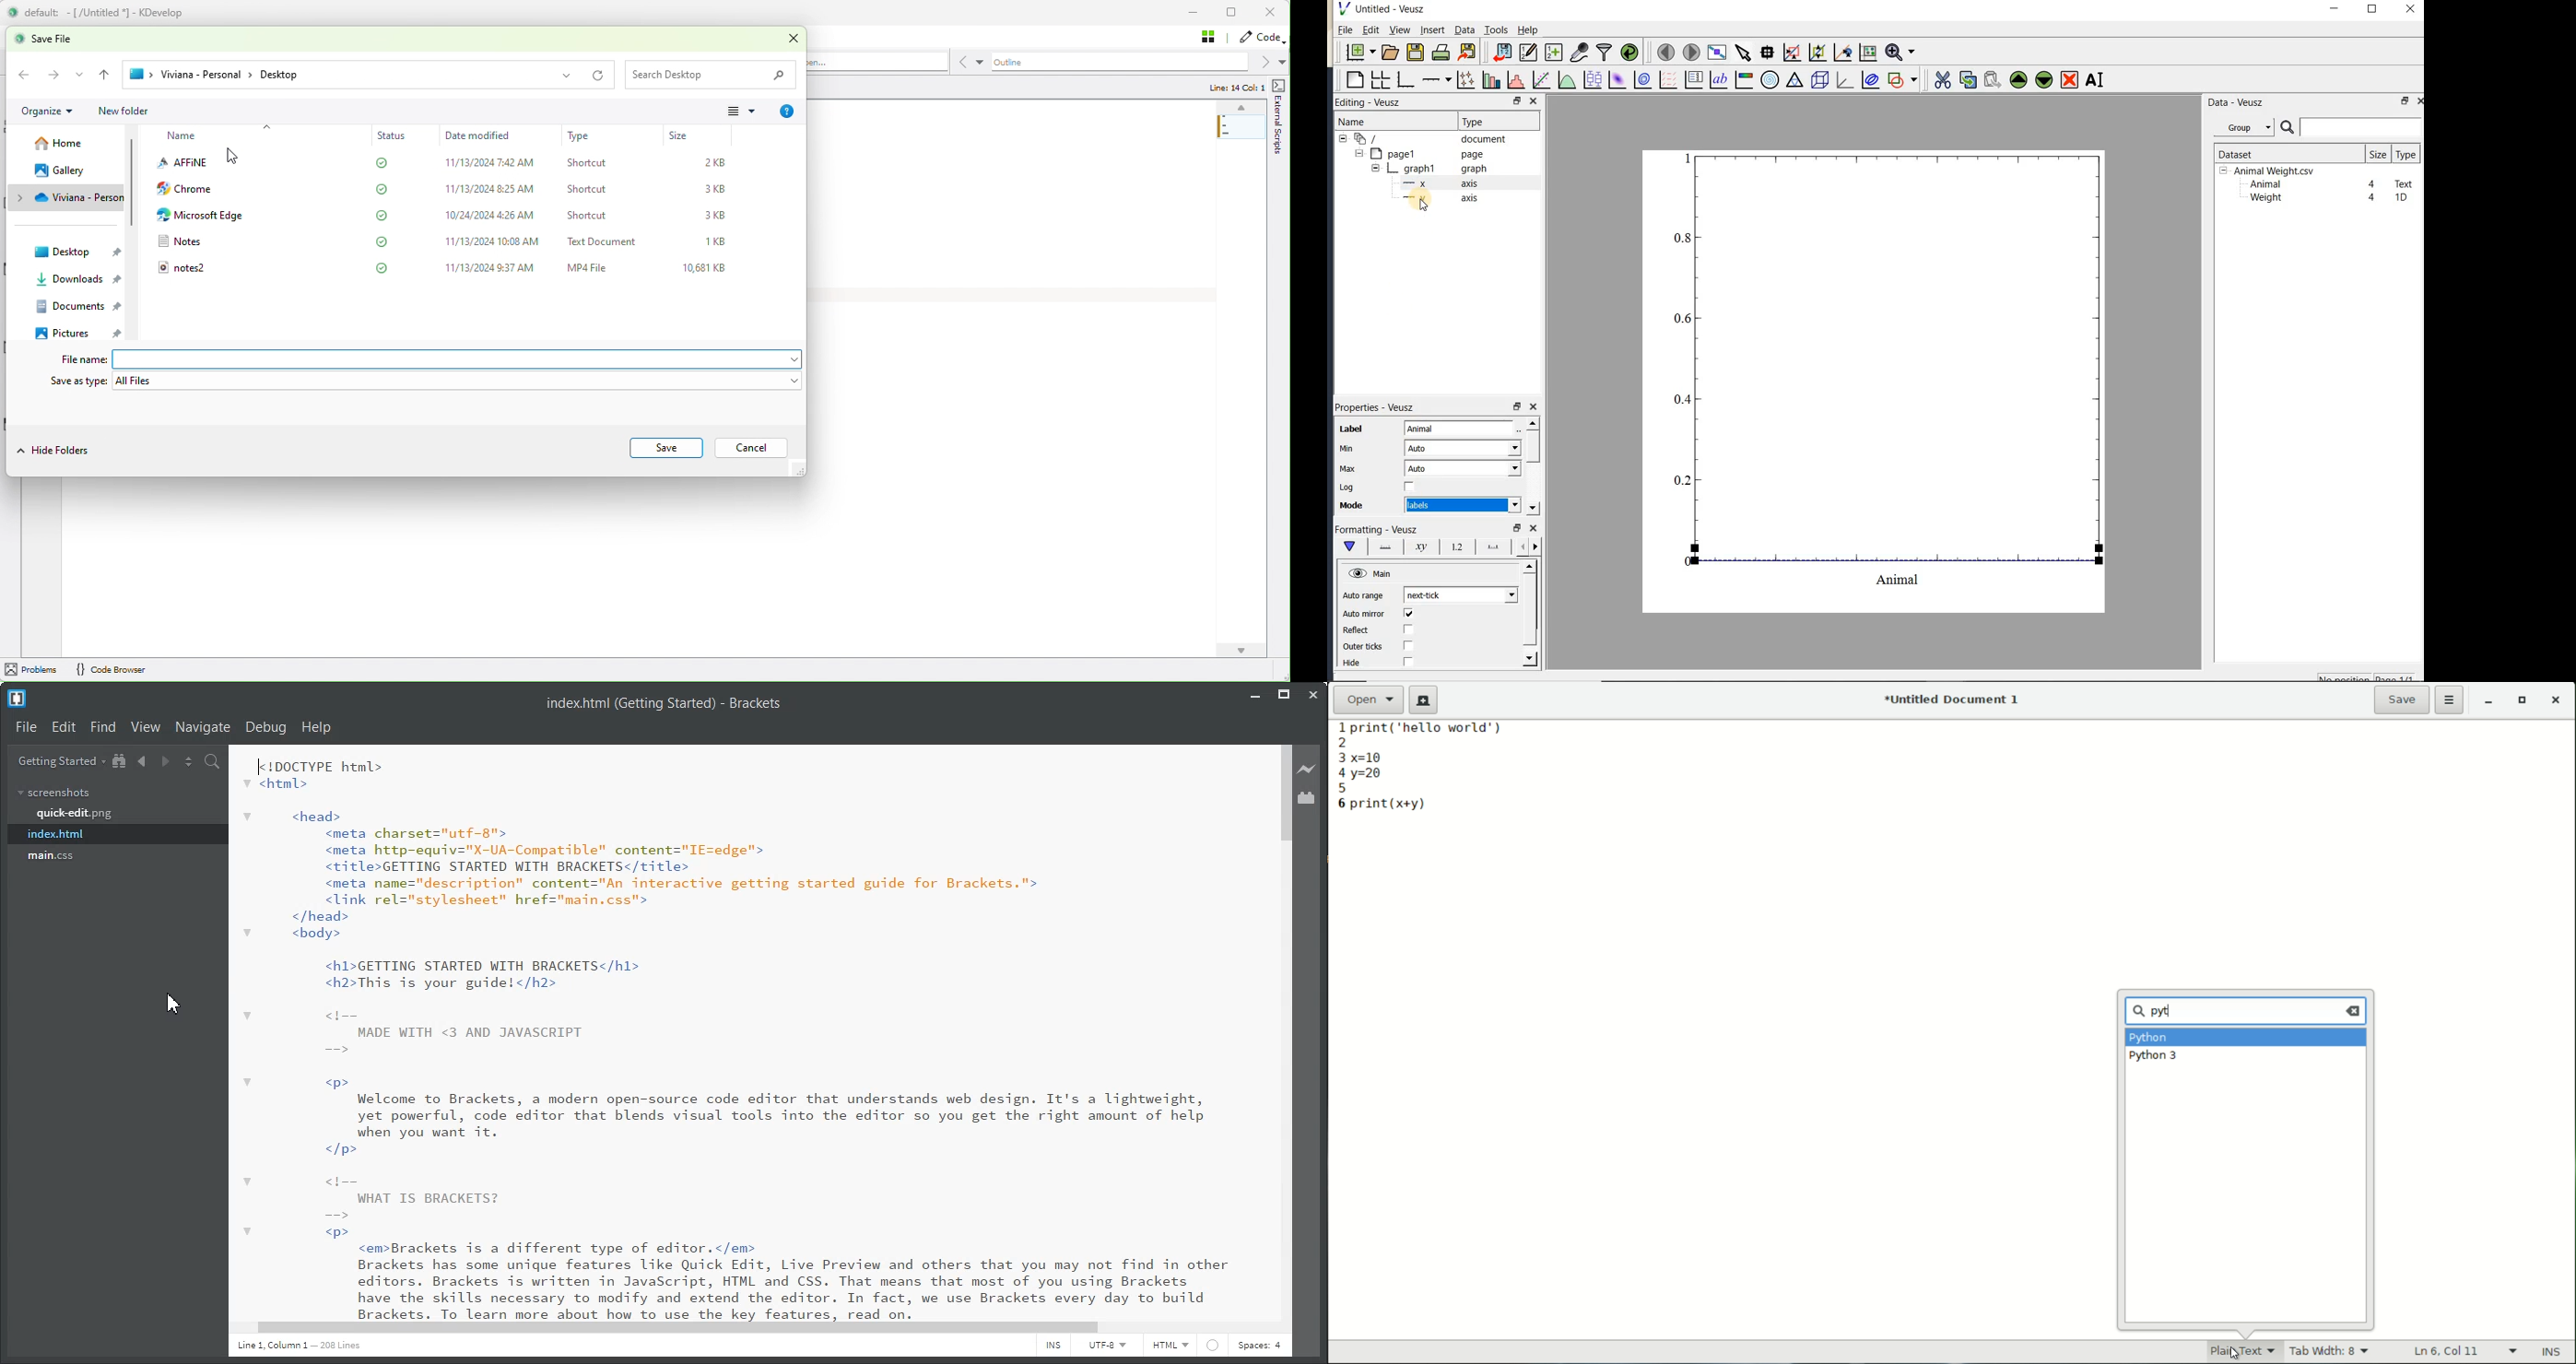 This screenshot has width=2576, height=1372. What do you see at coordinates (1260, 1346) in the screenshot?
I see `Spaces: 4` at bounding box center [1260, 1346].